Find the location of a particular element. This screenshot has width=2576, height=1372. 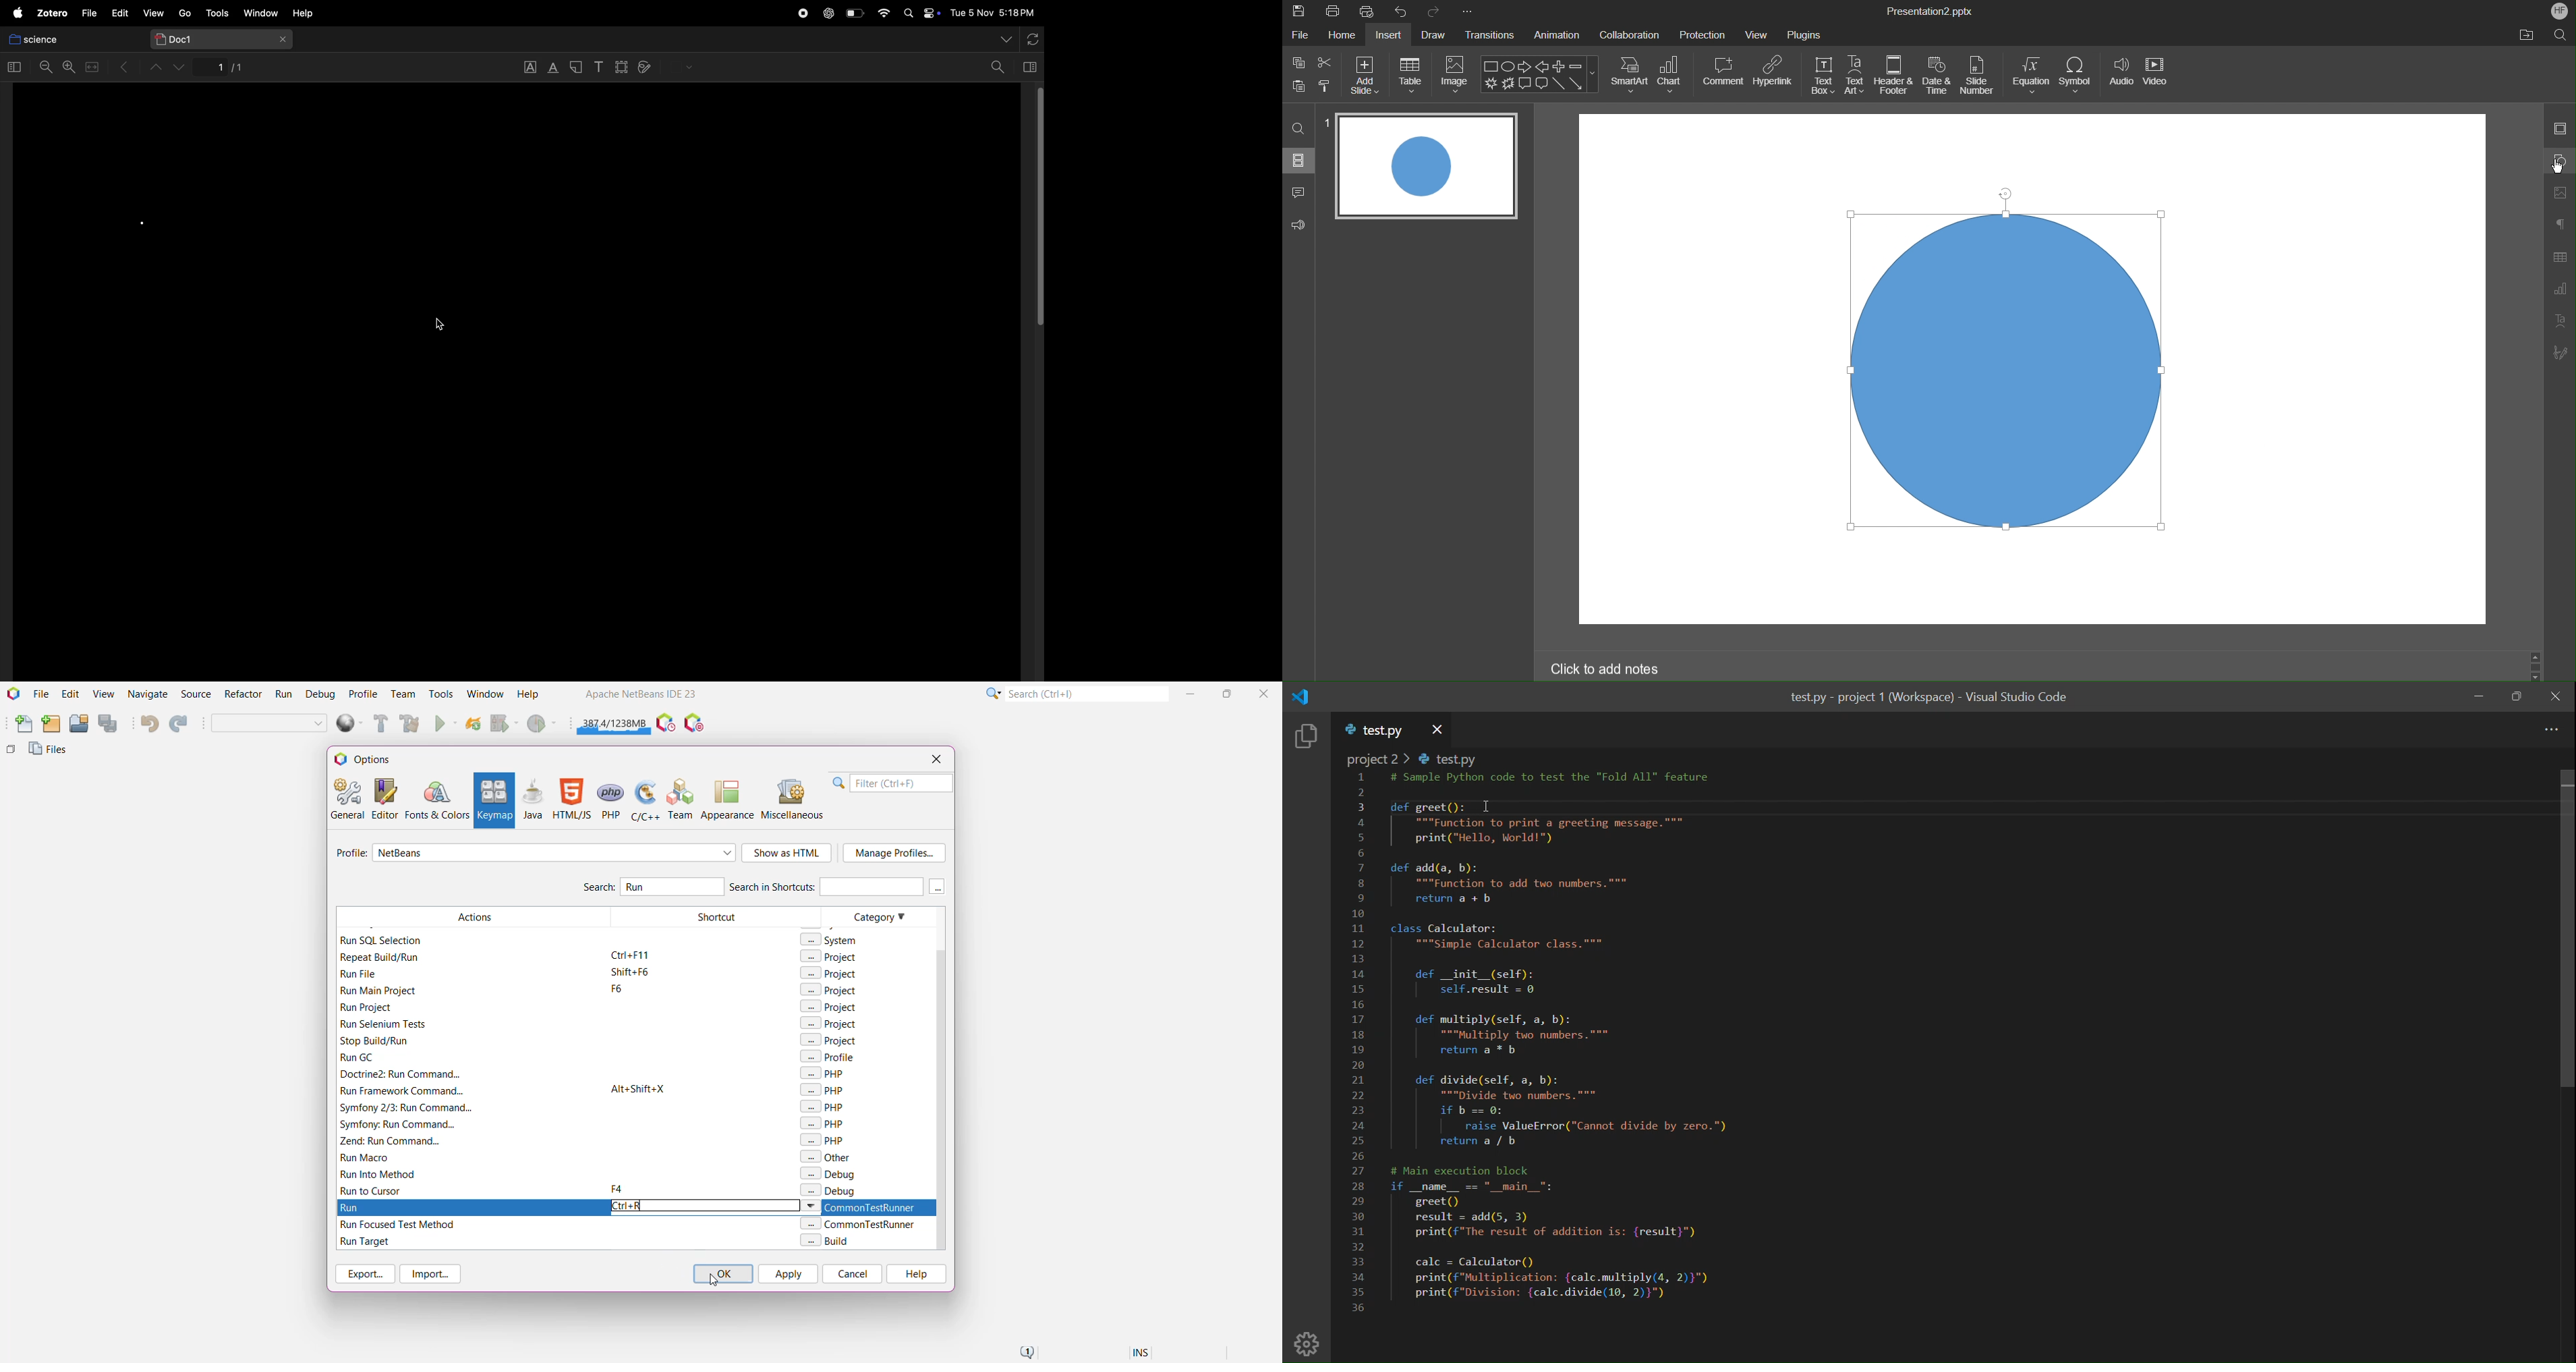

font is located at coordinates (532, 68).